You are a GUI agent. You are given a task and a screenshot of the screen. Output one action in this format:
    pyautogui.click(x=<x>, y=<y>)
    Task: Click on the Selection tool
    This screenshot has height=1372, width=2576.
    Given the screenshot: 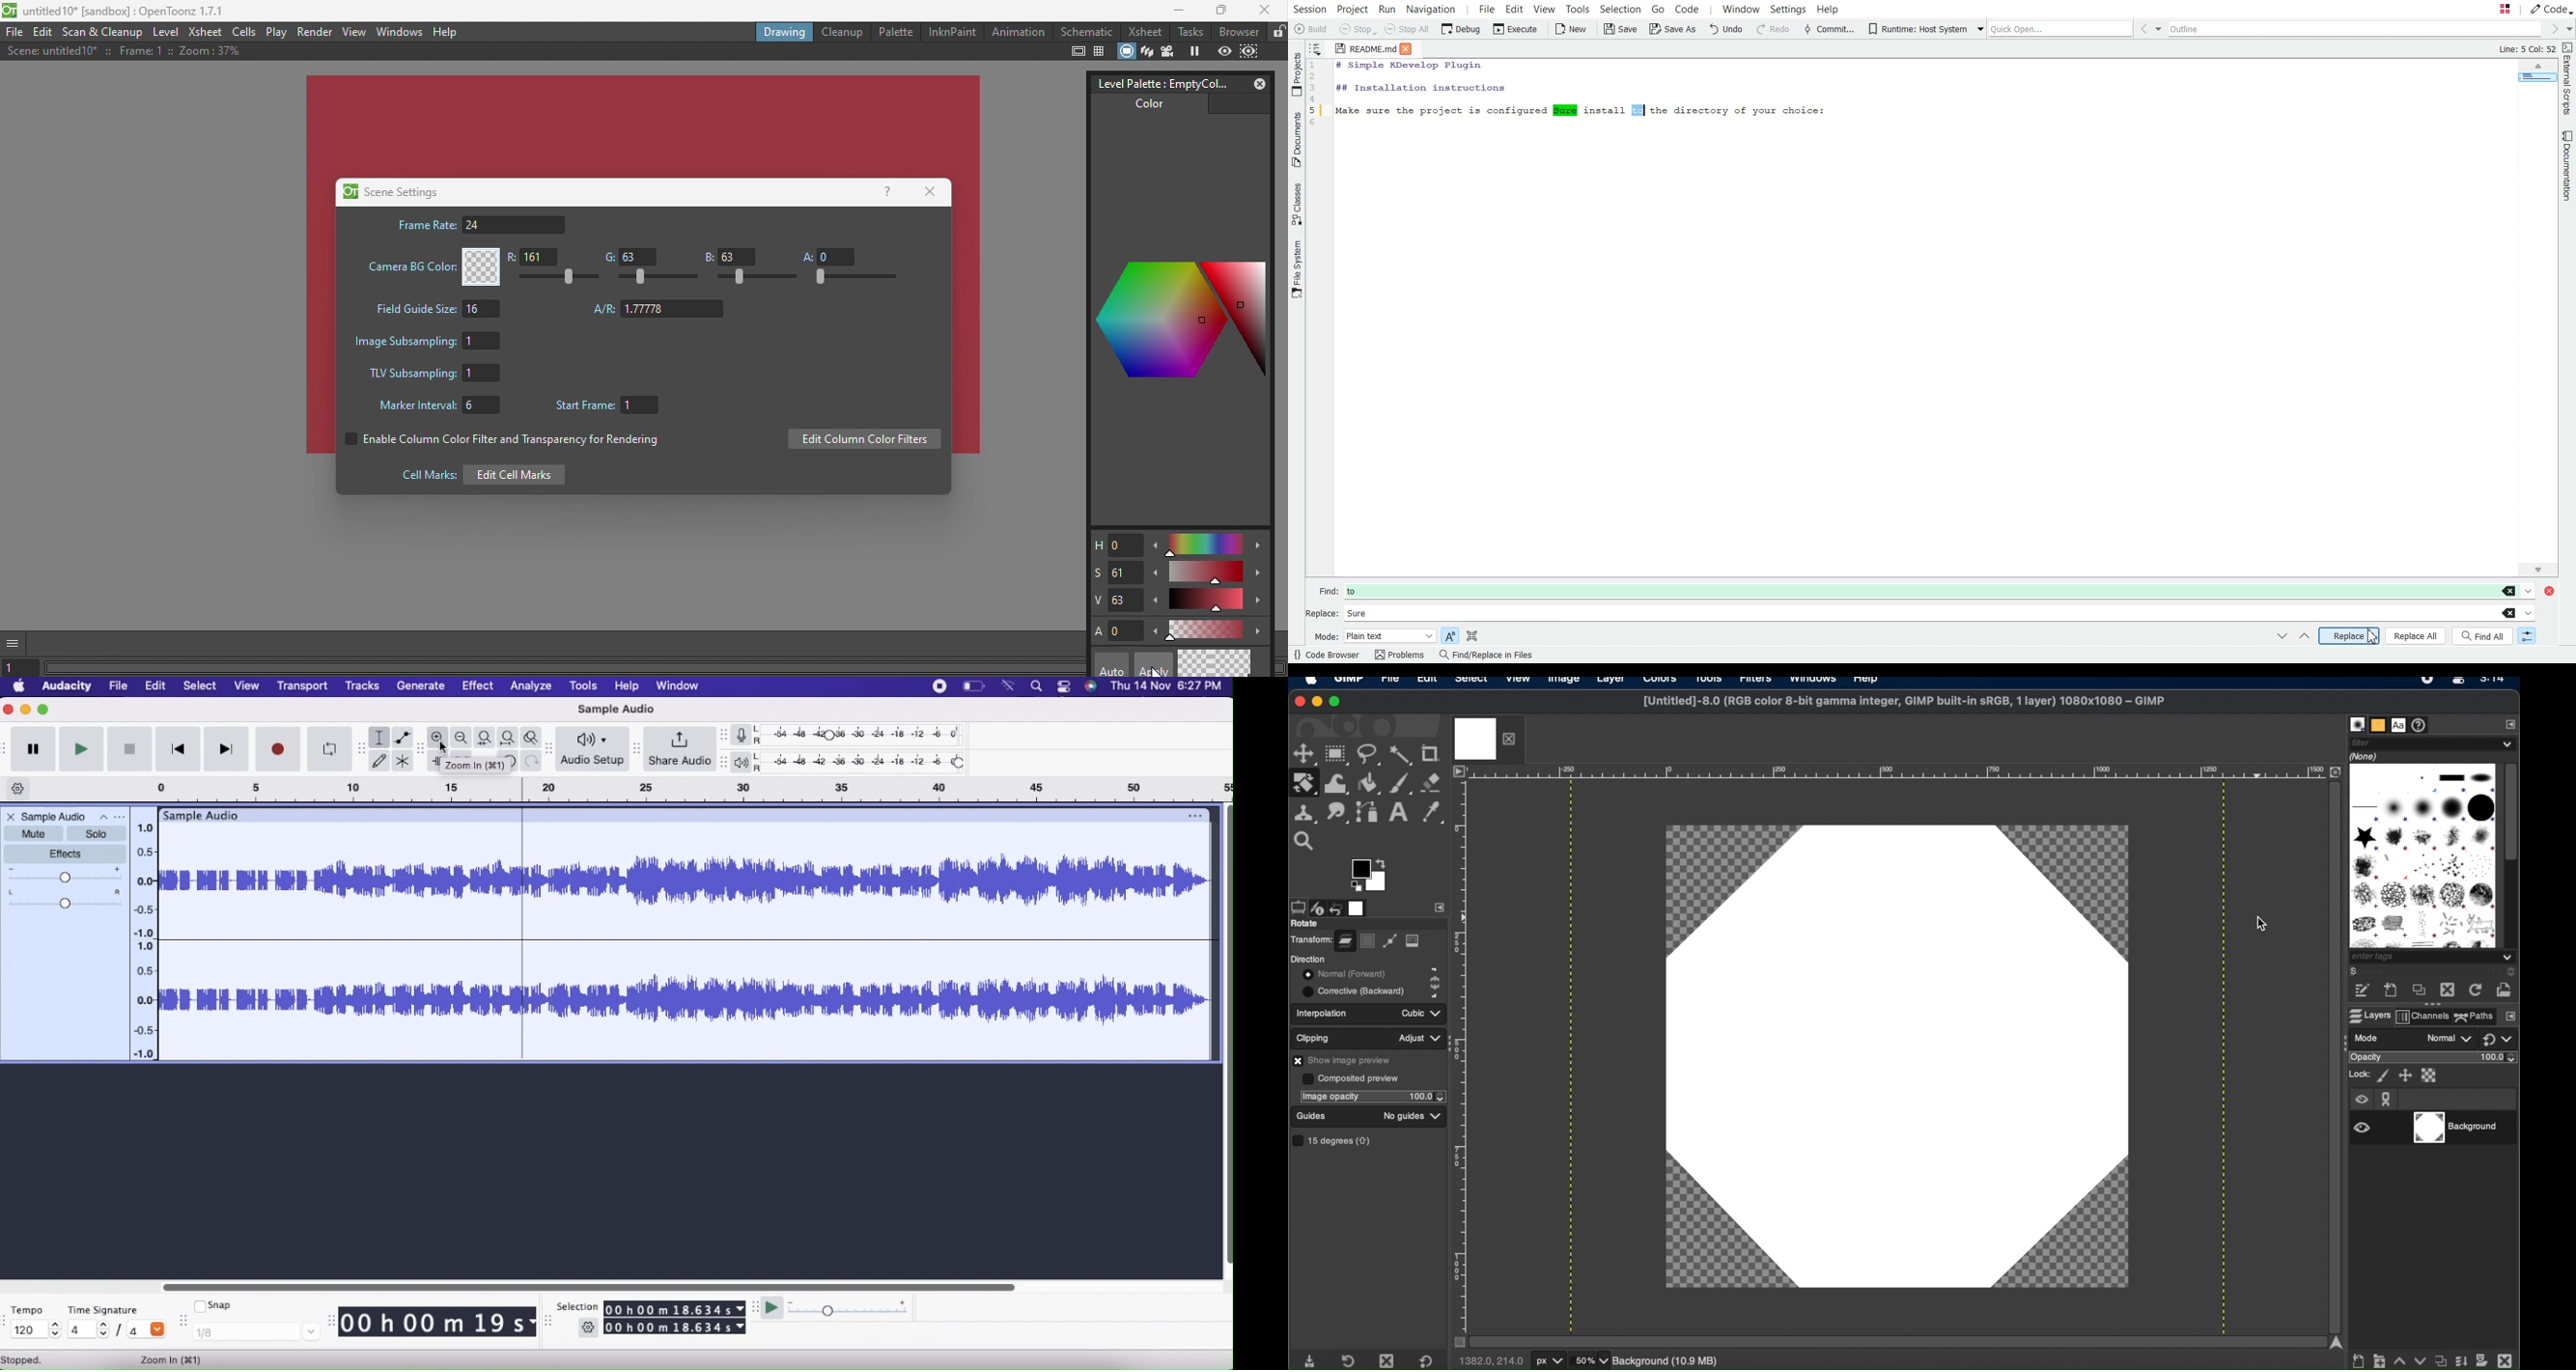 What is the action you would take?
    pyautogui.click(x=380, y=737)
    